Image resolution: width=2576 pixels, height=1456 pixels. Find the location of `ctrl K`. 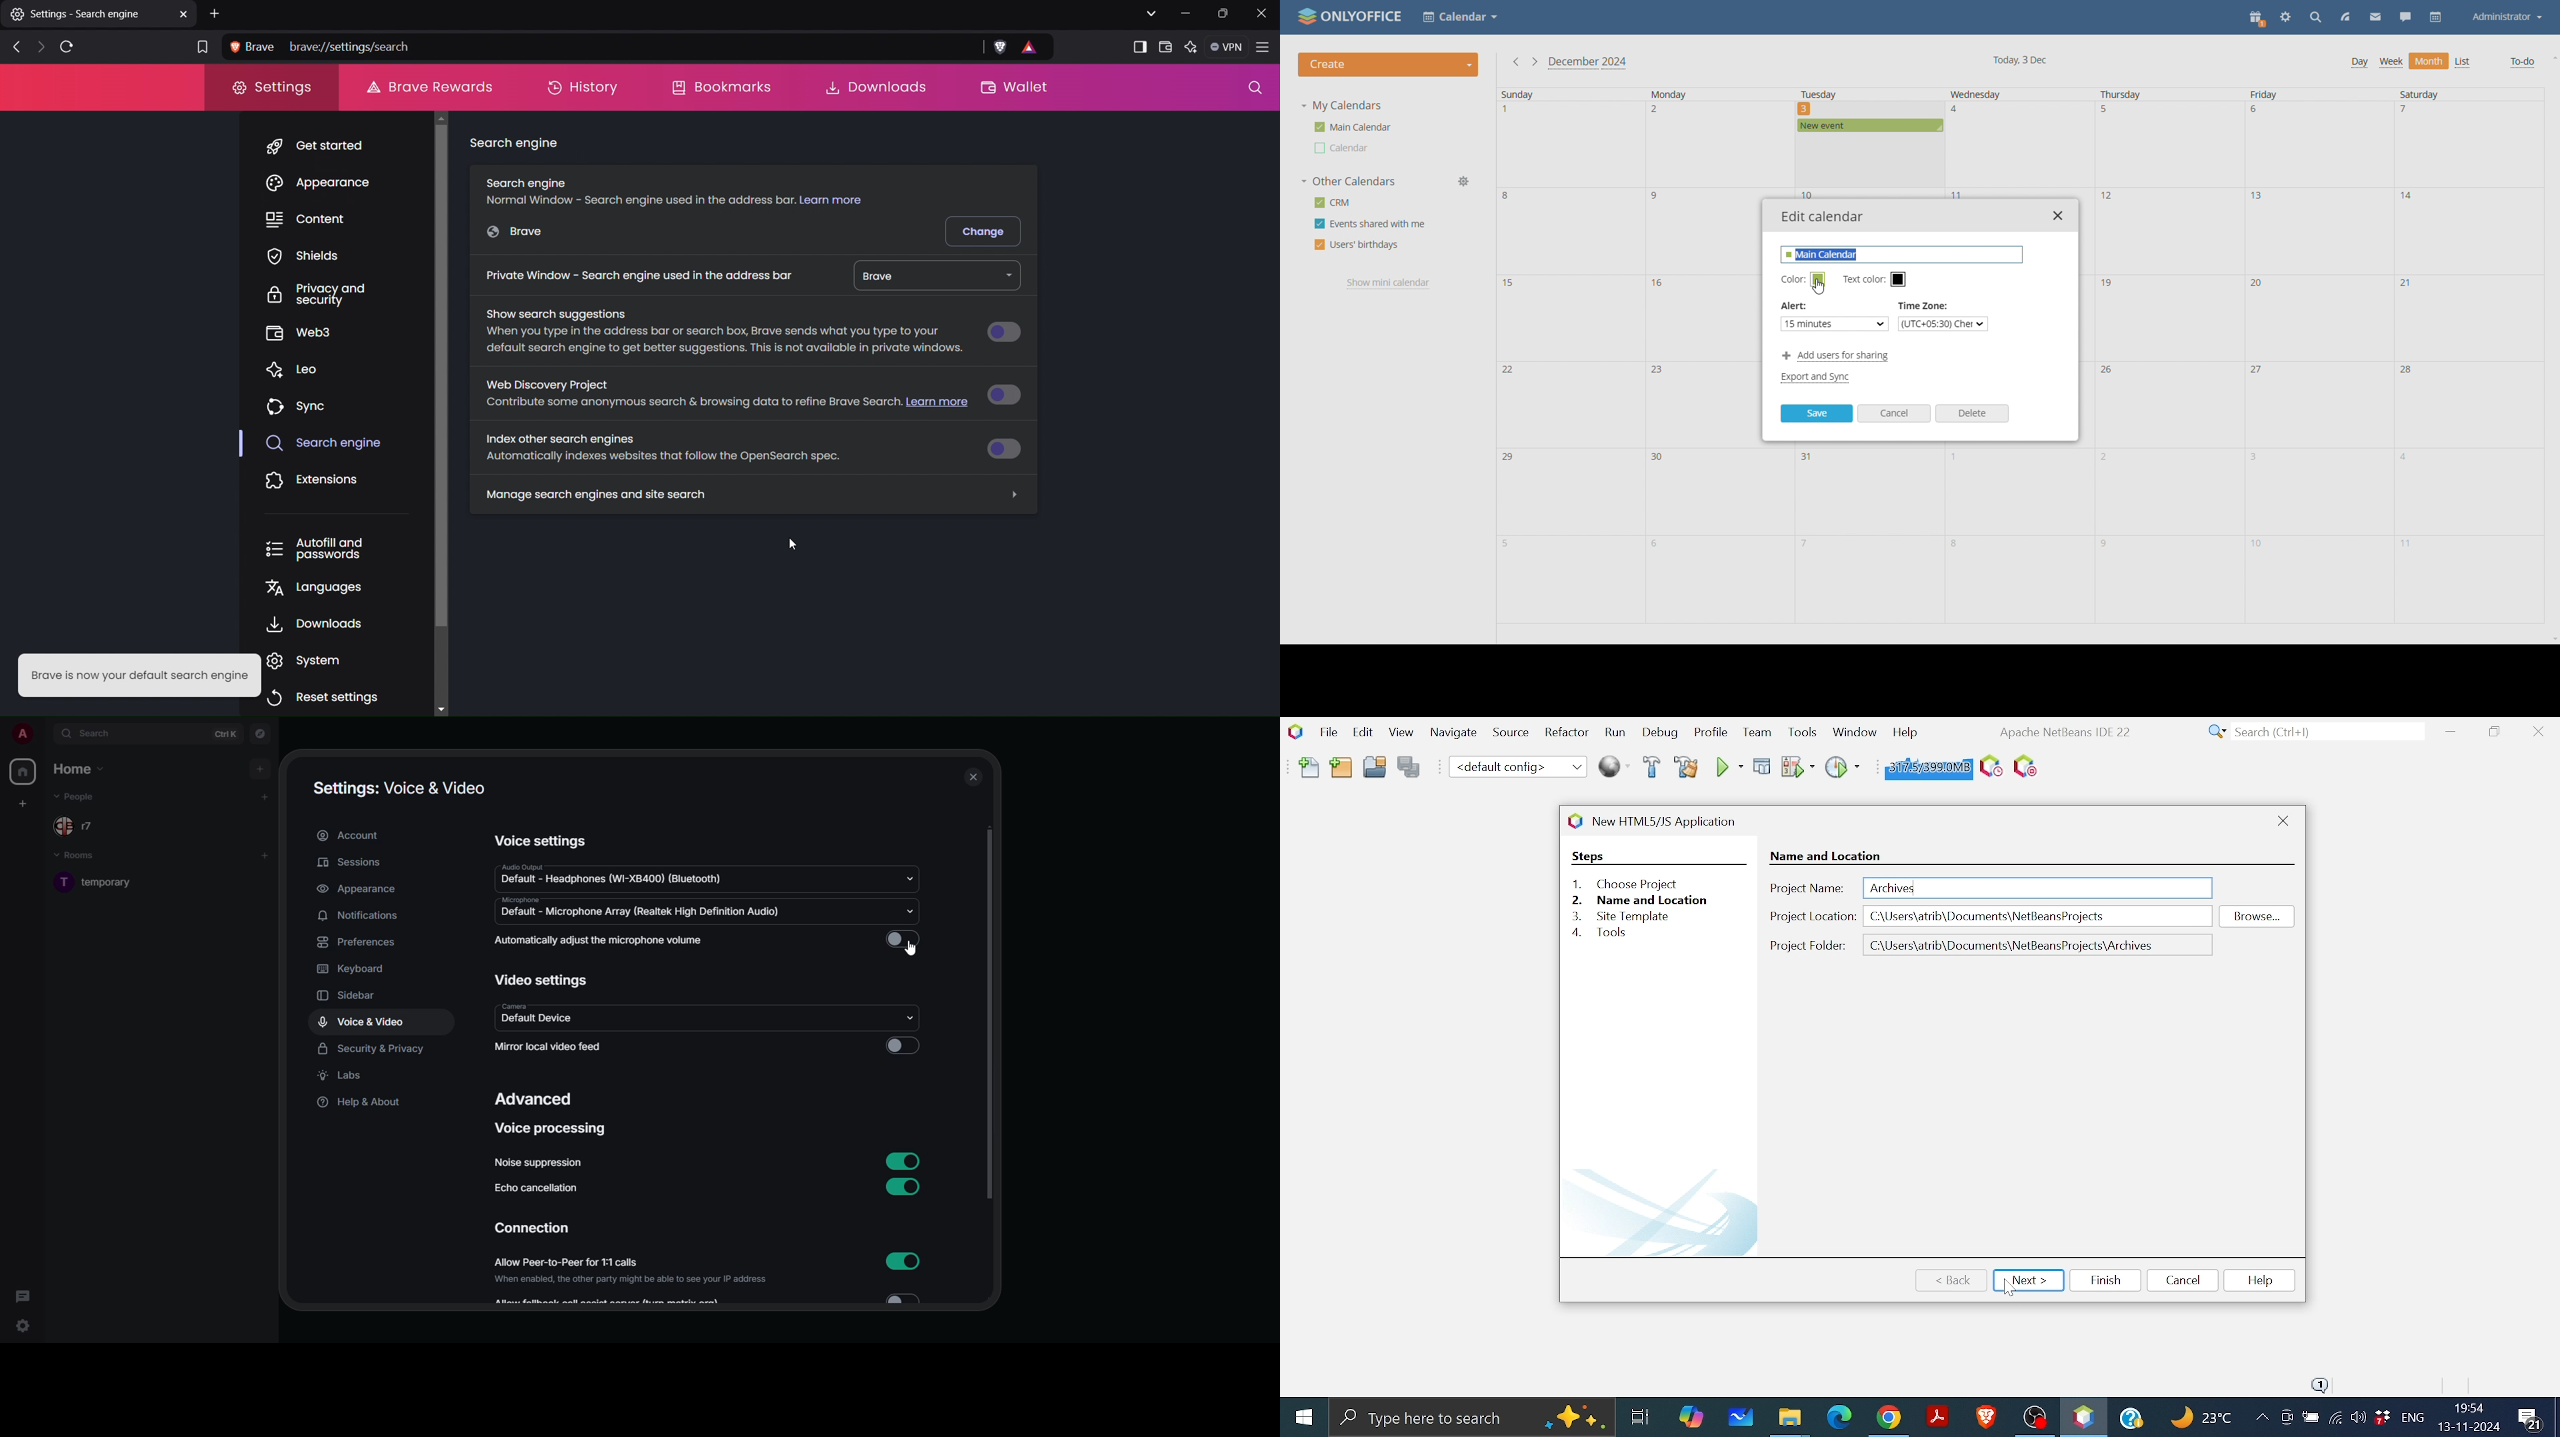

ctrl K is located at coordinates (228, 734).